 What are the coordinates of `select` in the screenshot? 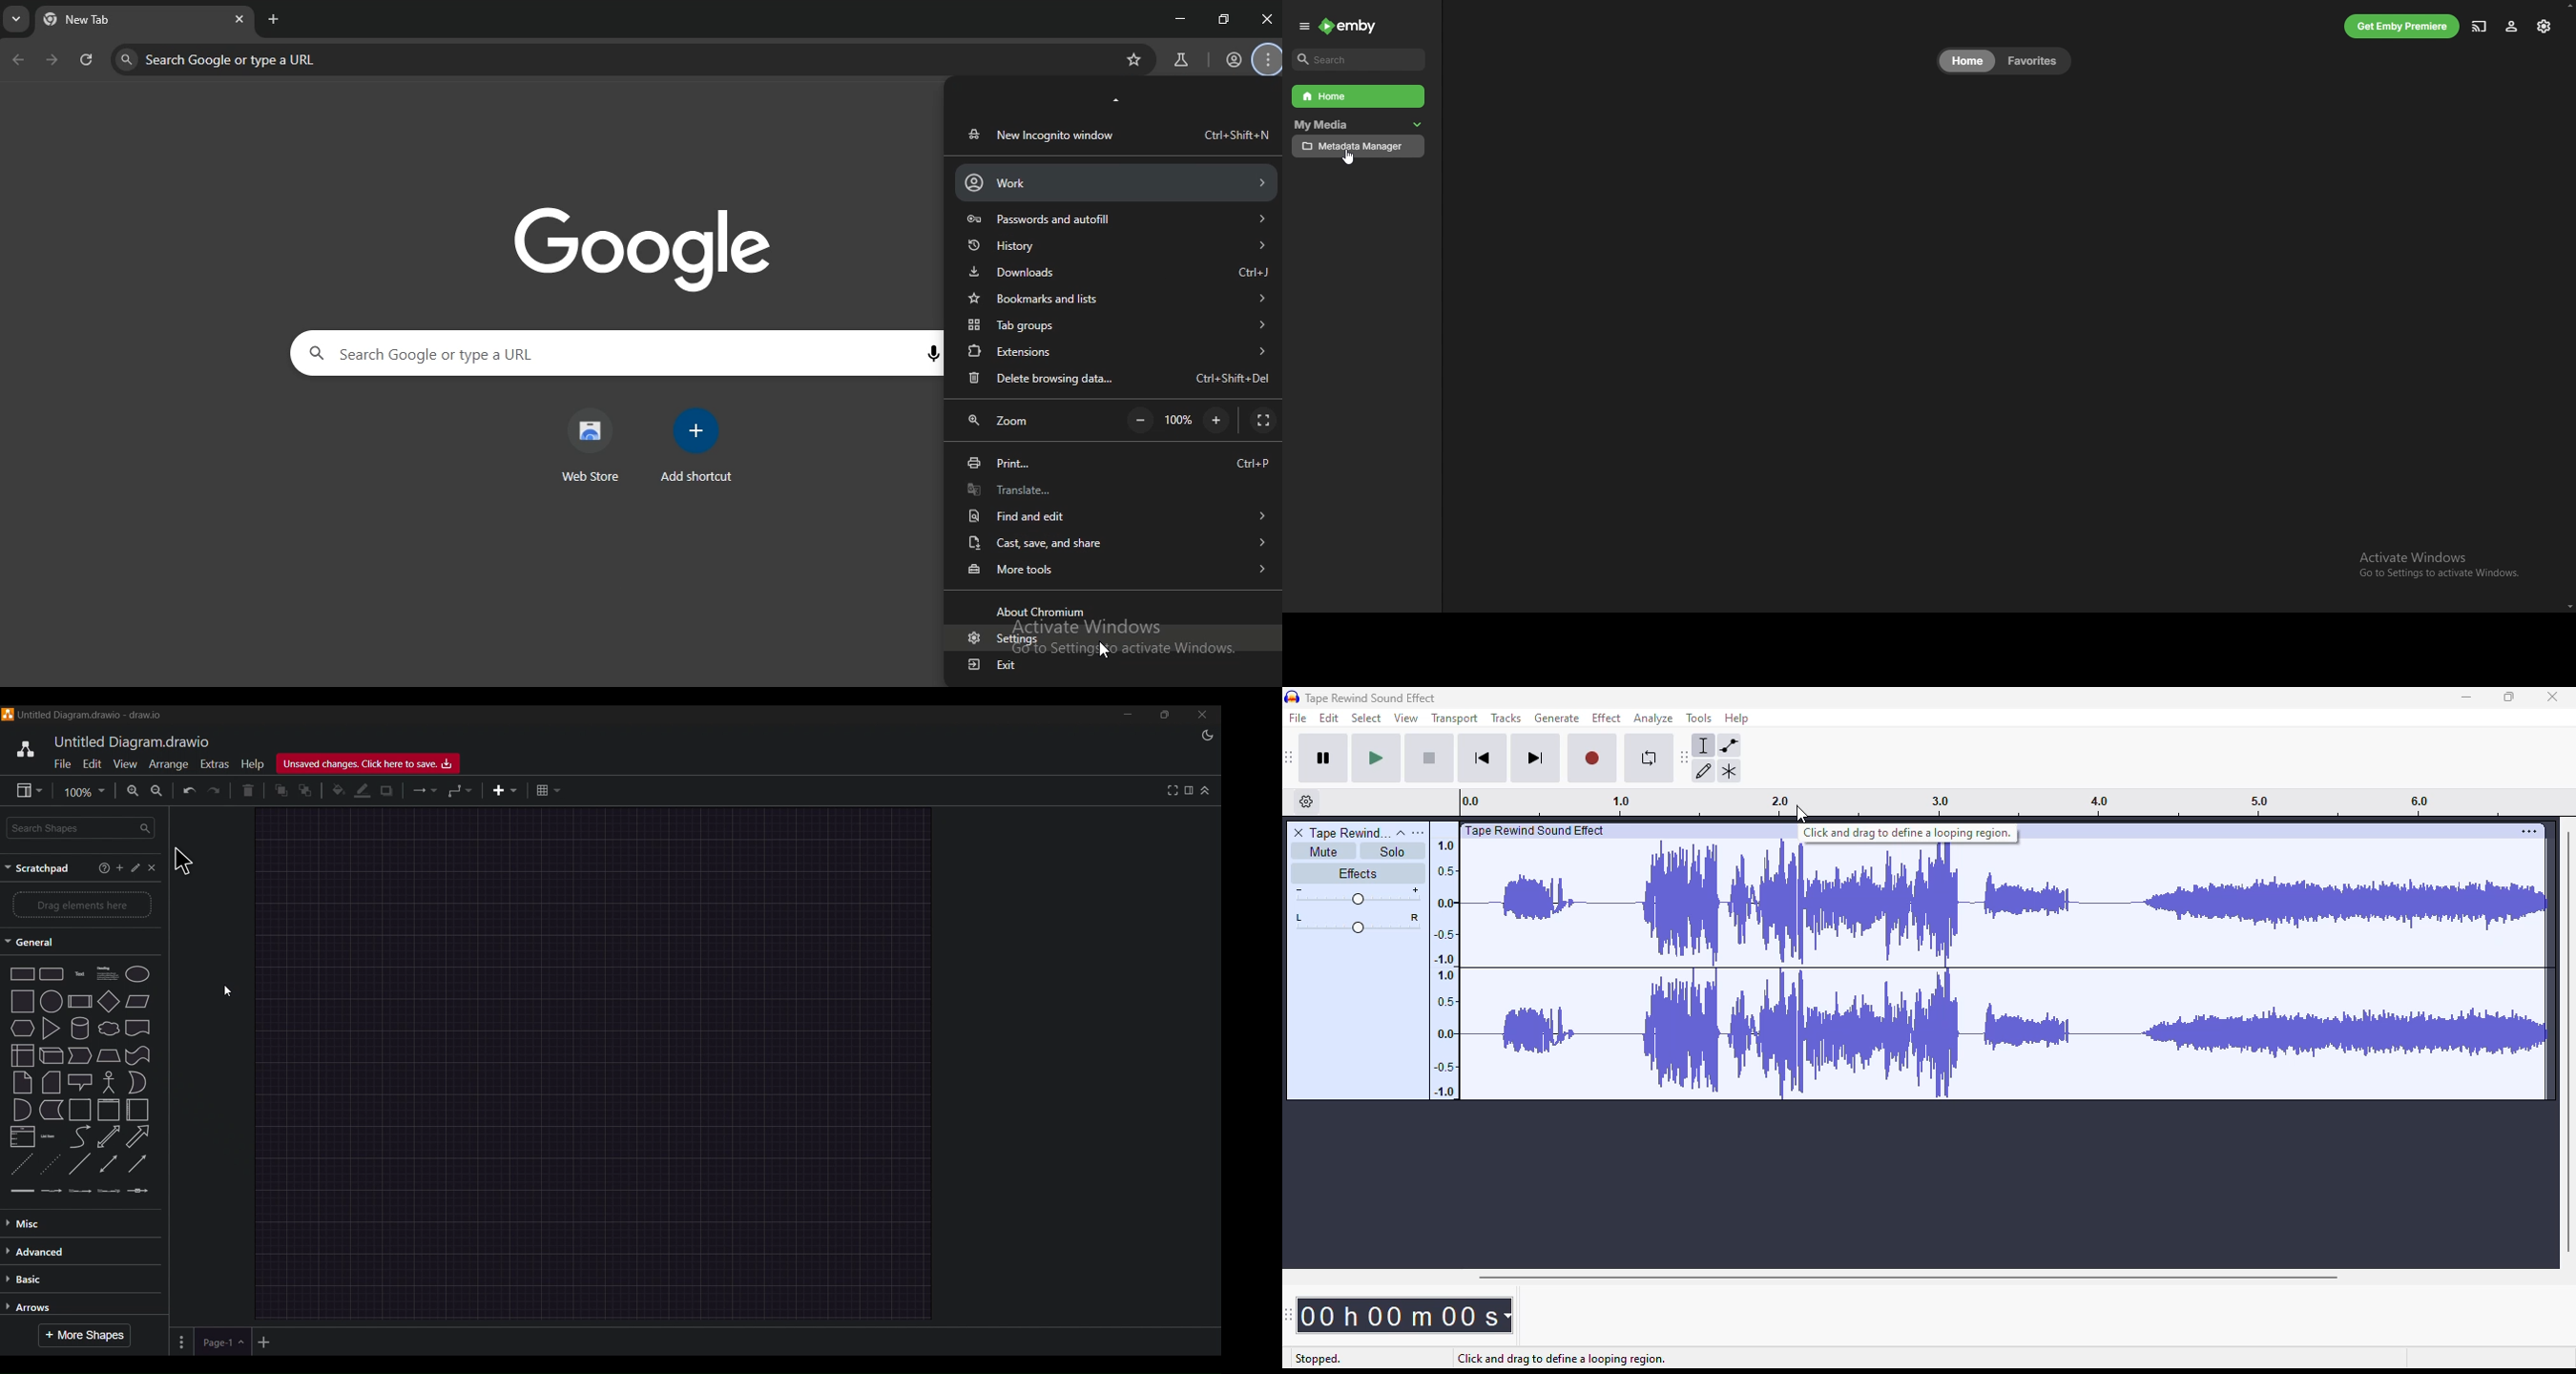 It's located at (1367, 718).